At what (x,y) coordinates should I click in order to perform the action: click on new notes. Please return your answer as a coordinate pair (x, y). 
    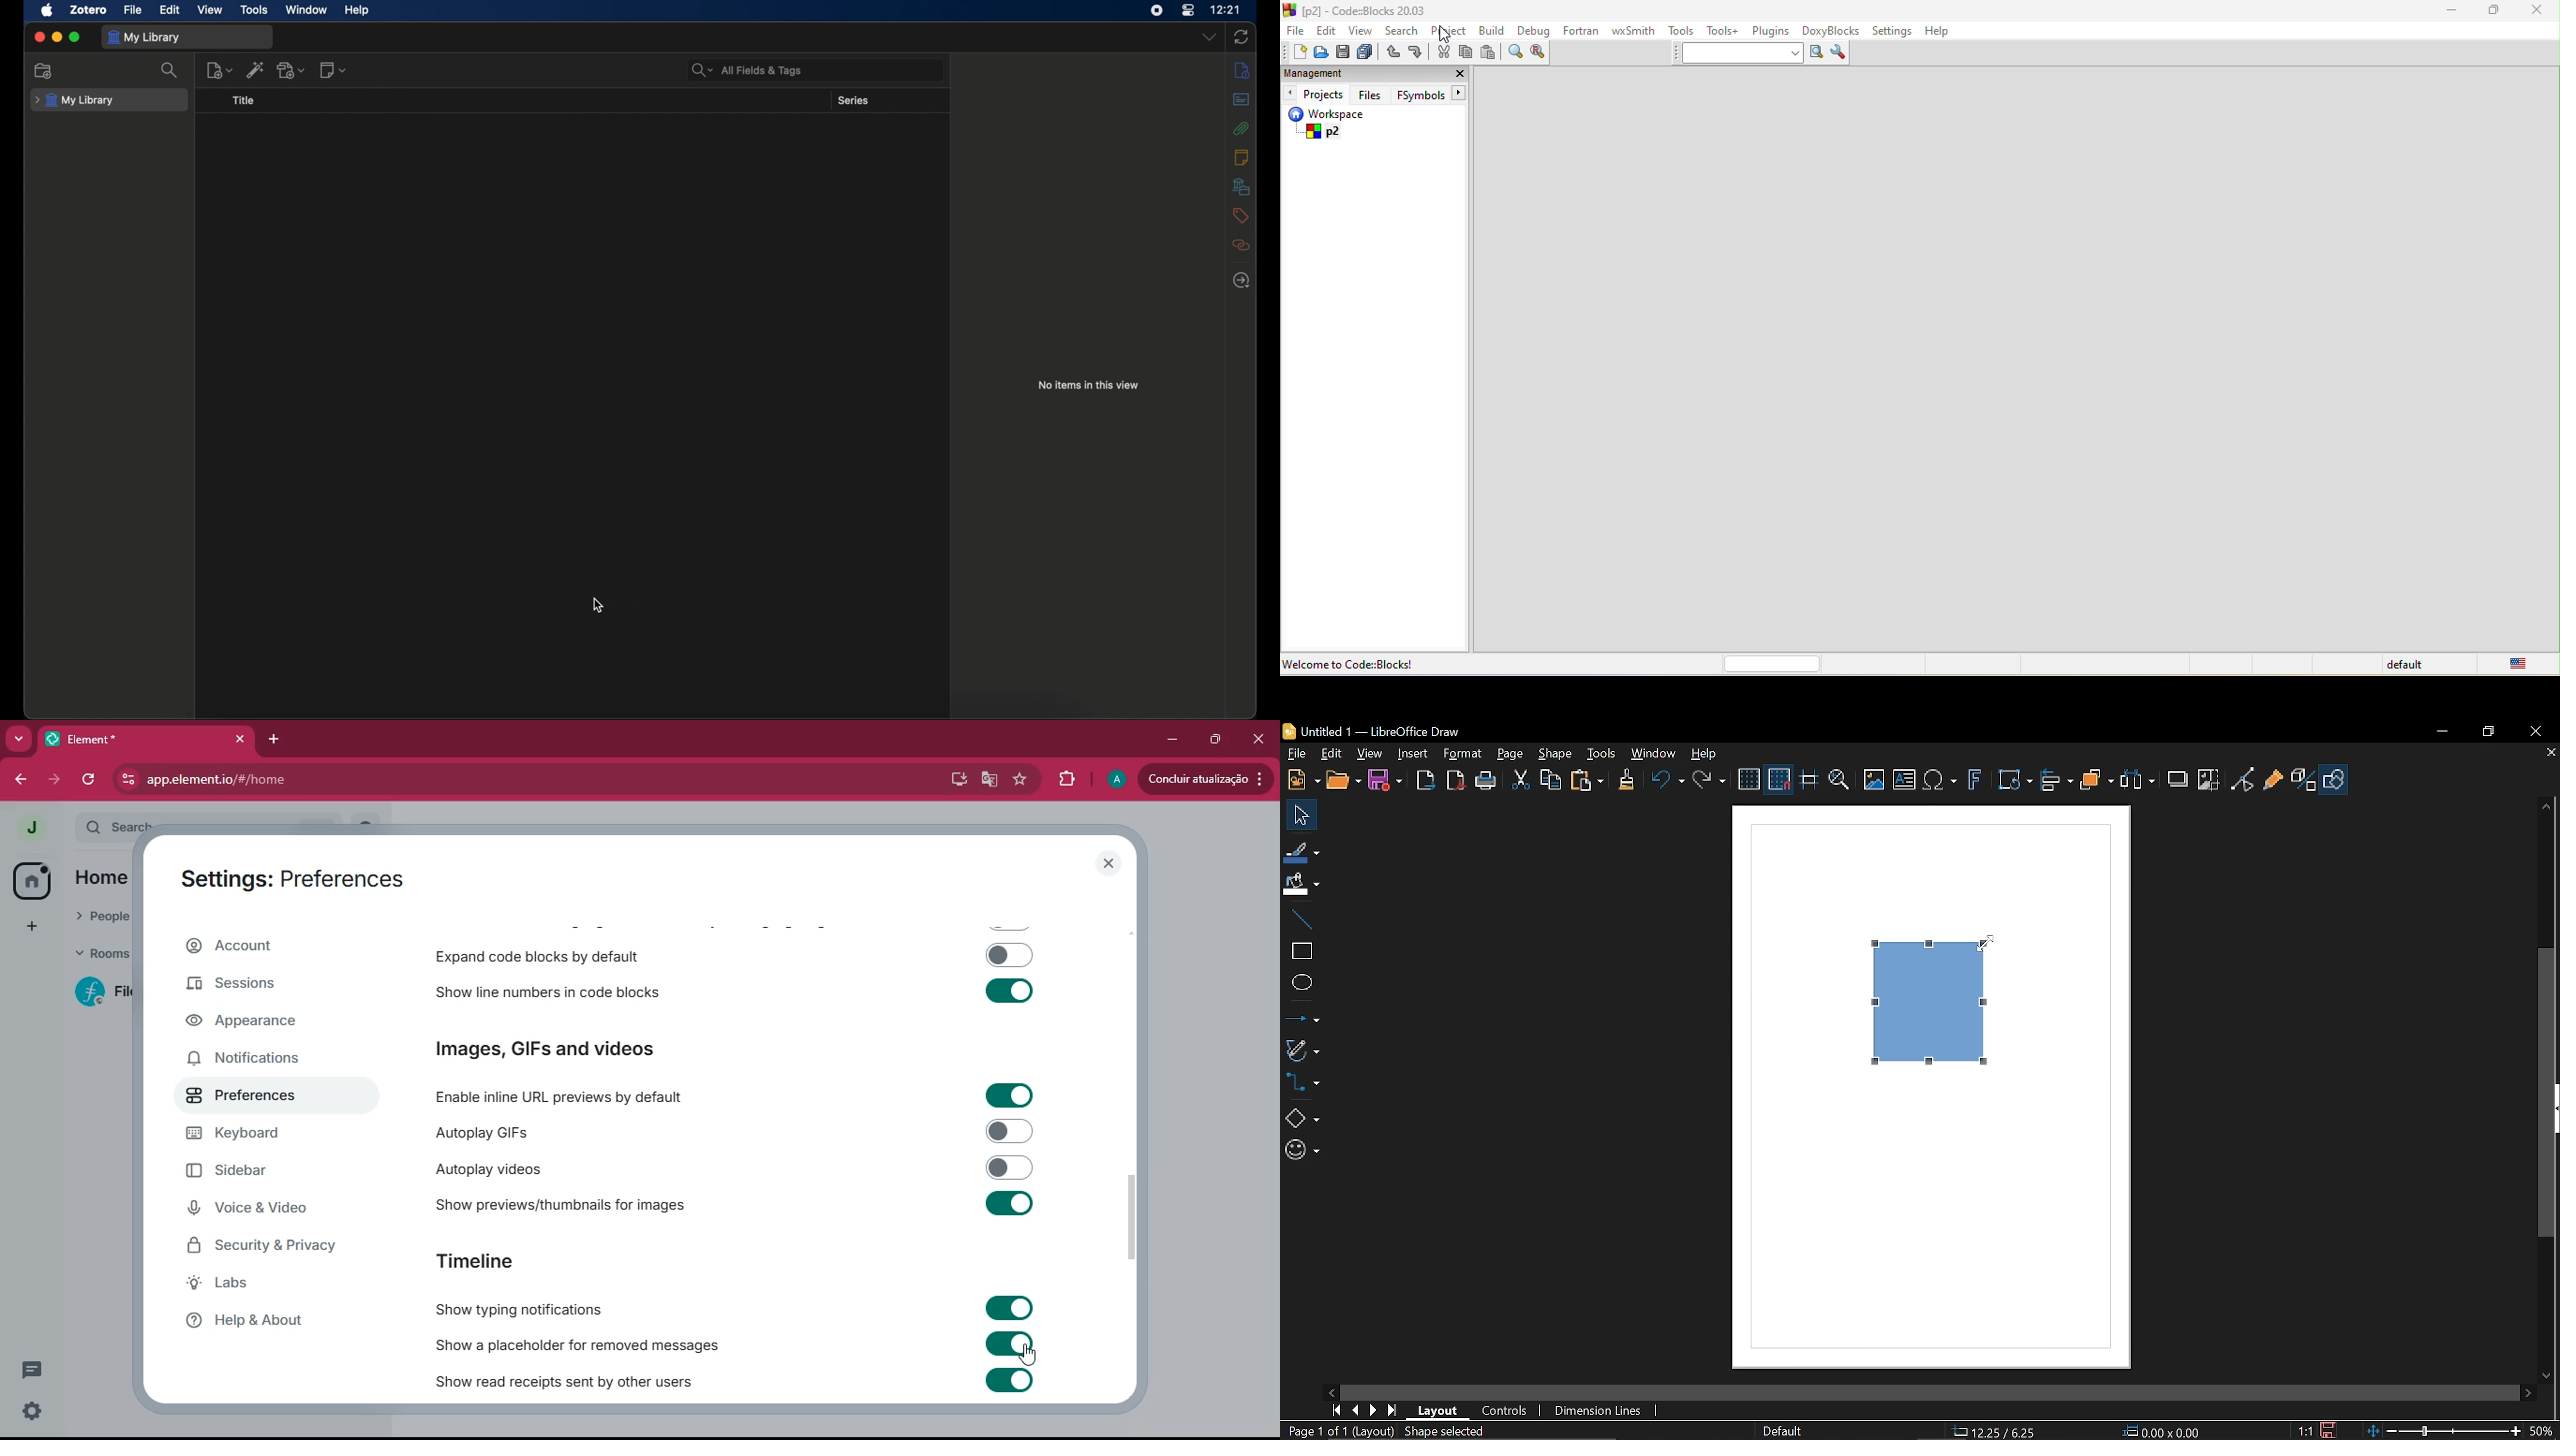
    Looking at the image, I should click on (333, 70).